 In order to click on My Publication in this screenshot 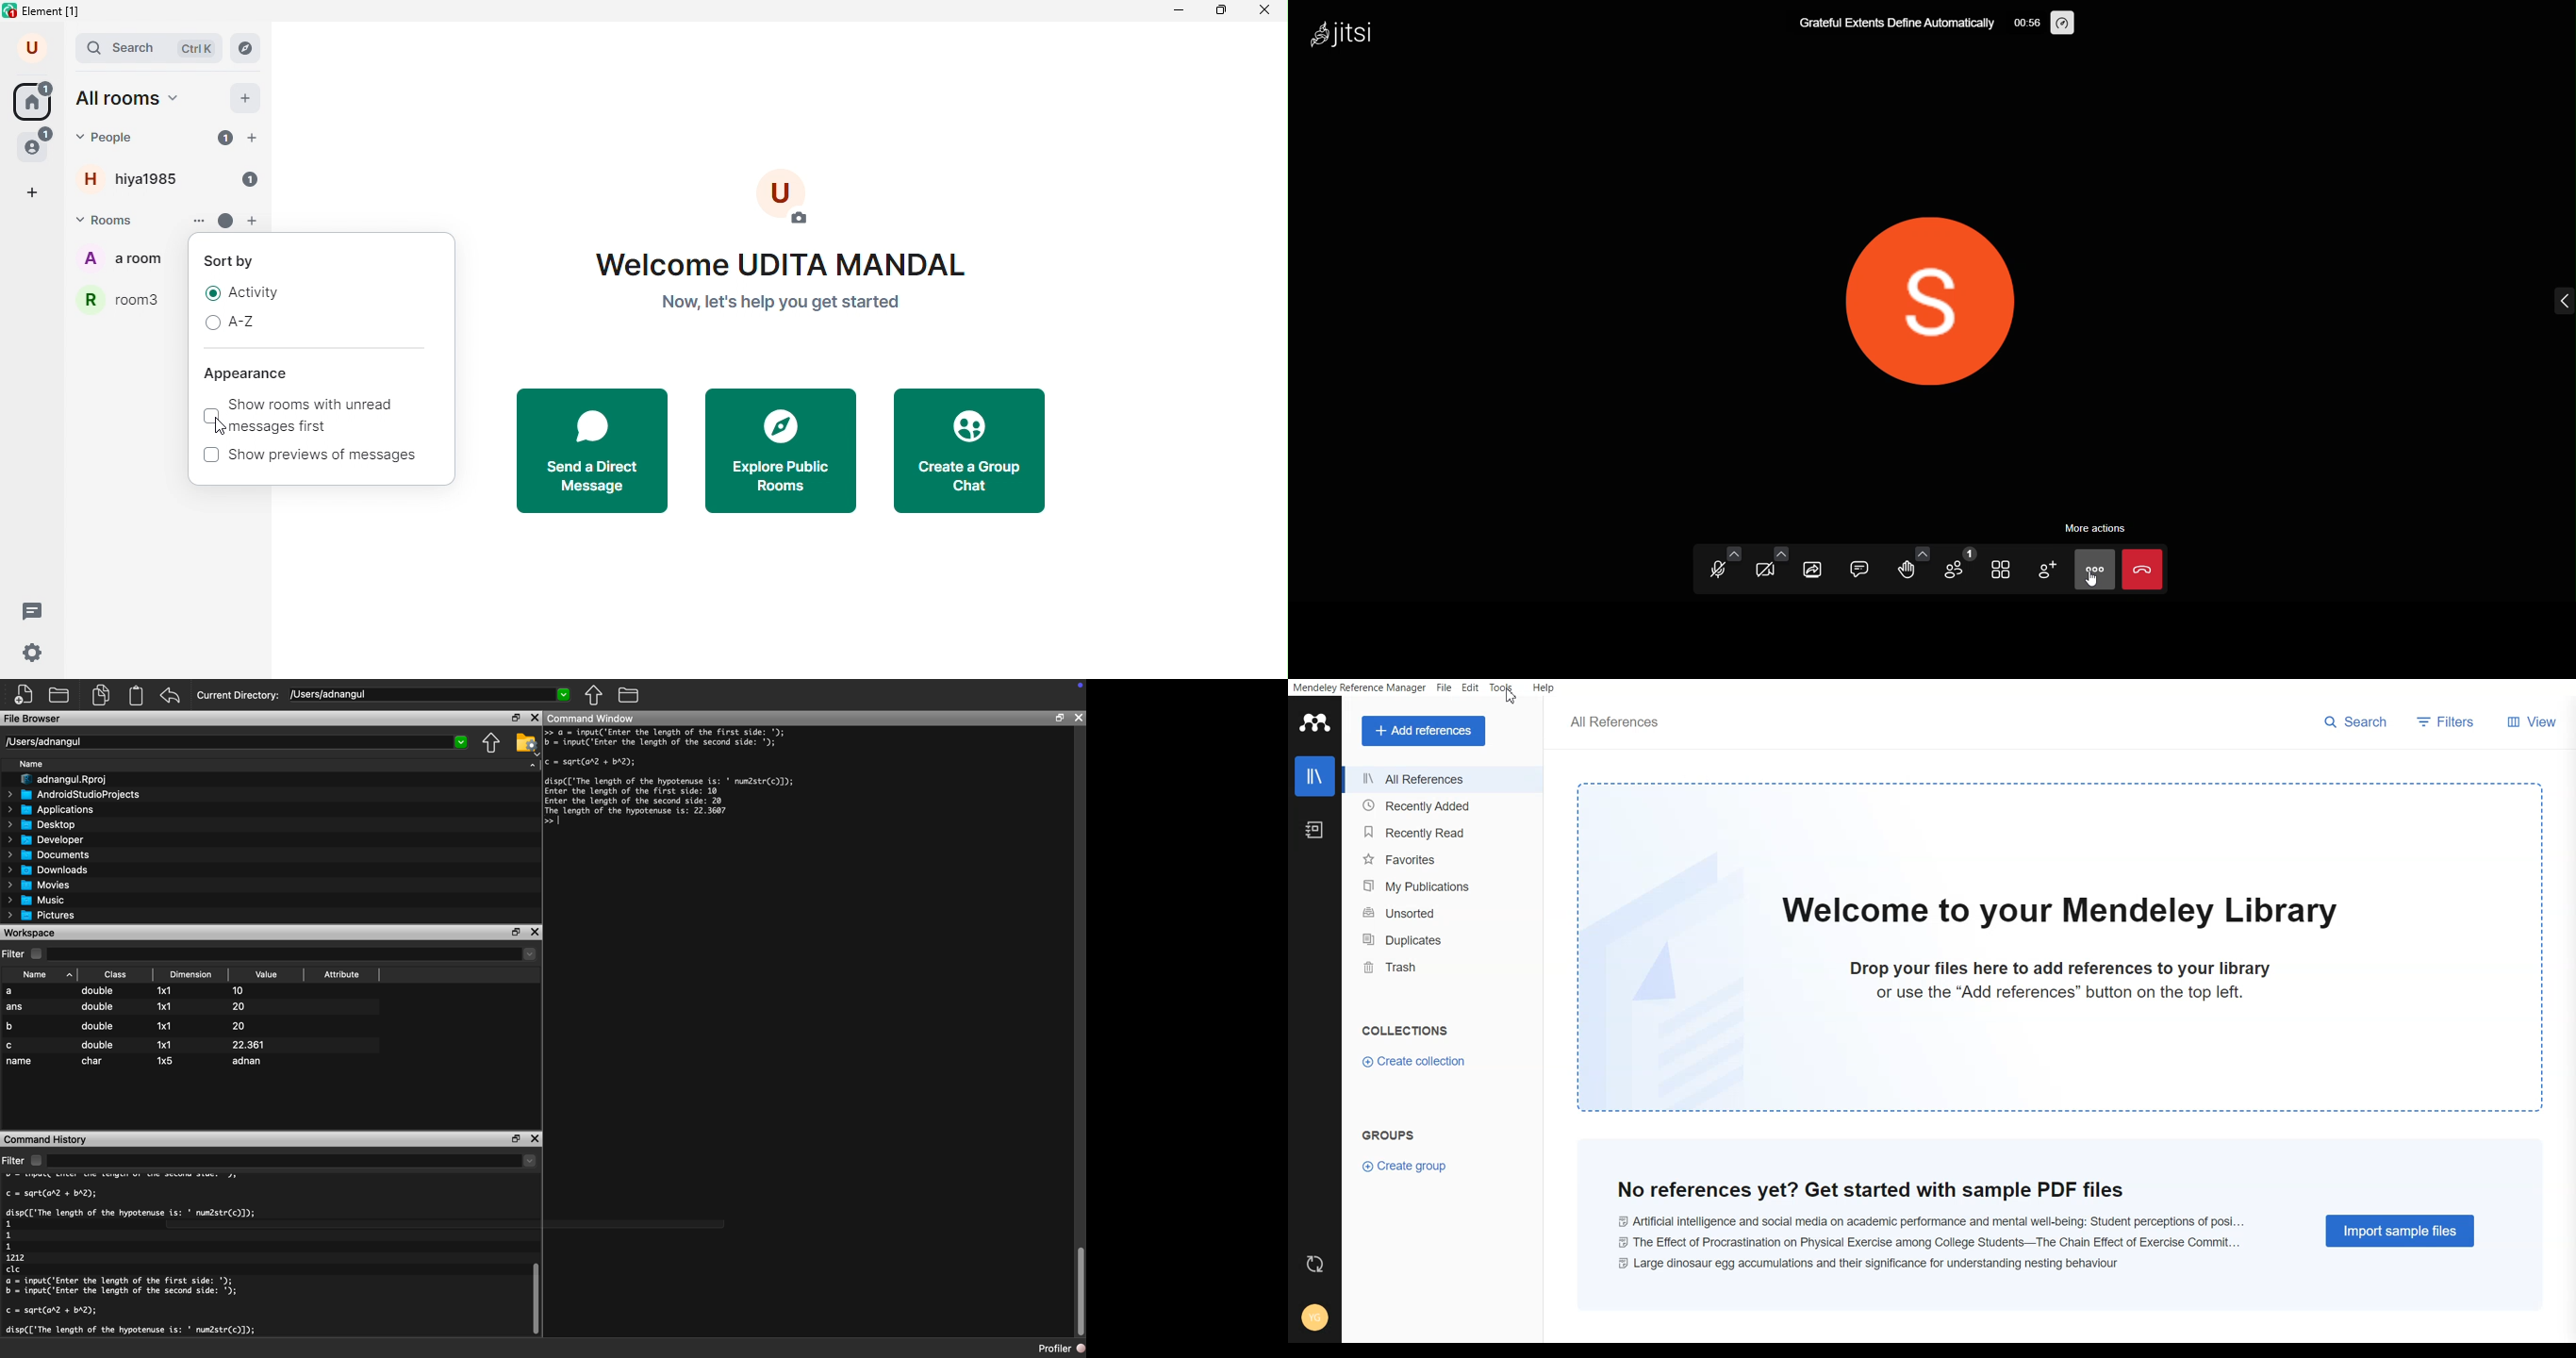, I will do `click(1442, 886)`.